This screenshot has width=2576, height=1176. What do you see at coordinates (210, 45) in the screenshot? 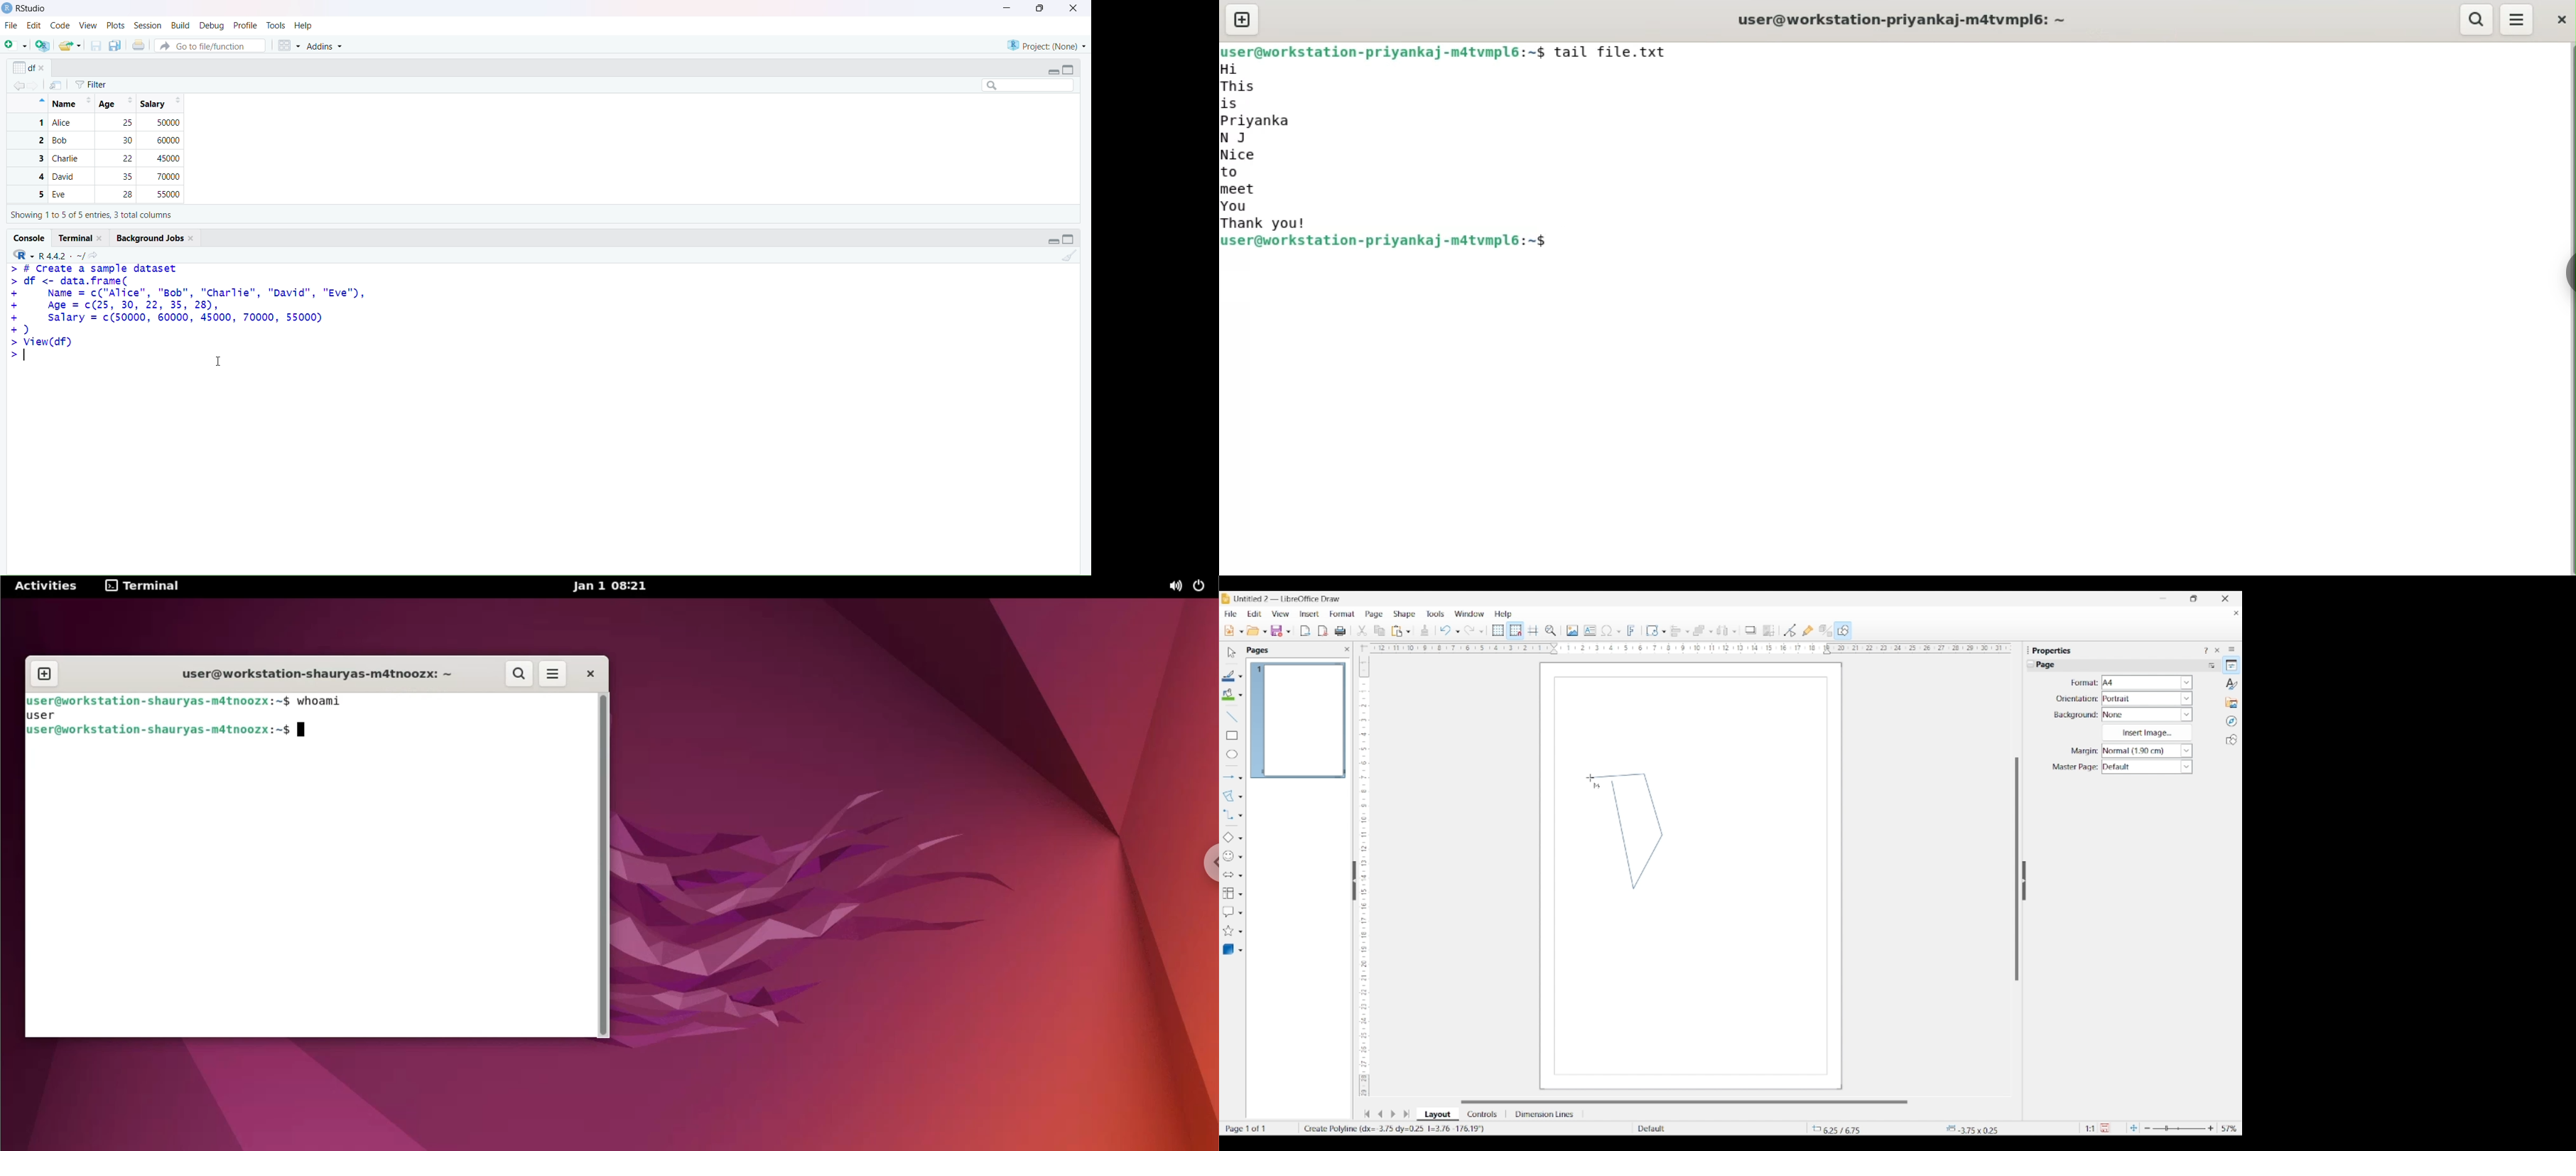
I see `go to file/function` at bounding box center [210, 45].